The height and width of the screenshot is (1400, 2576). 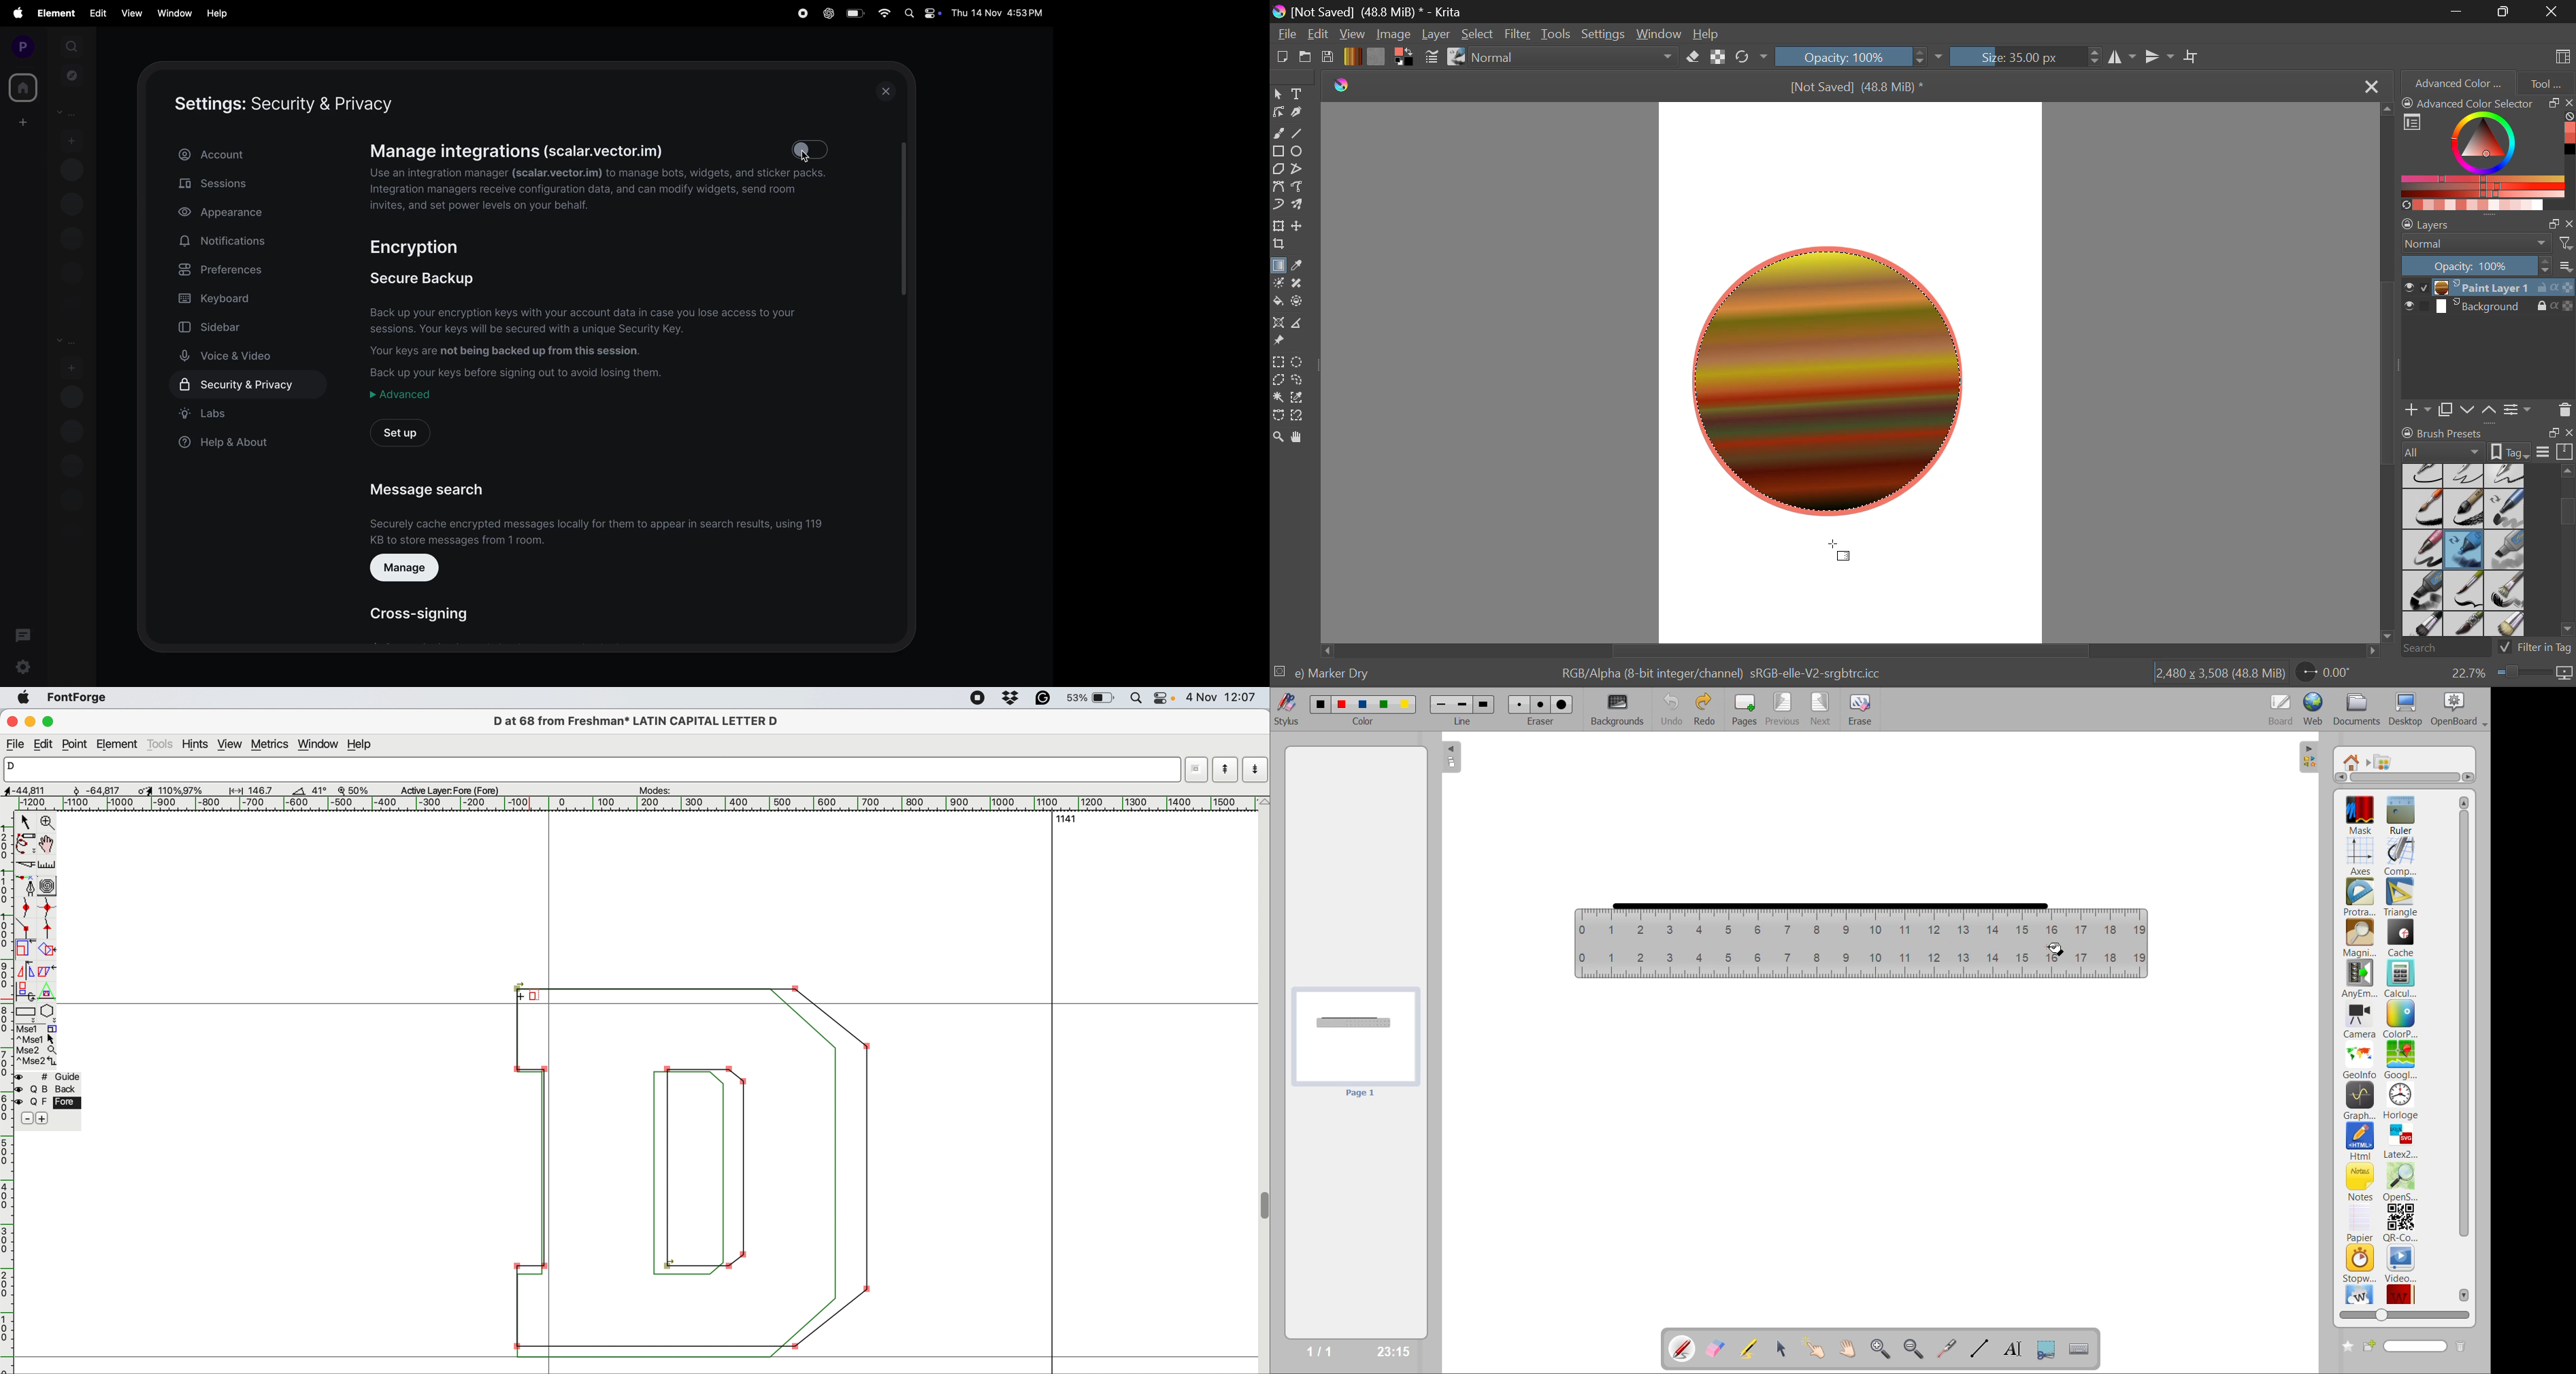 I want to click on Select, so click(x=1278, y=94).